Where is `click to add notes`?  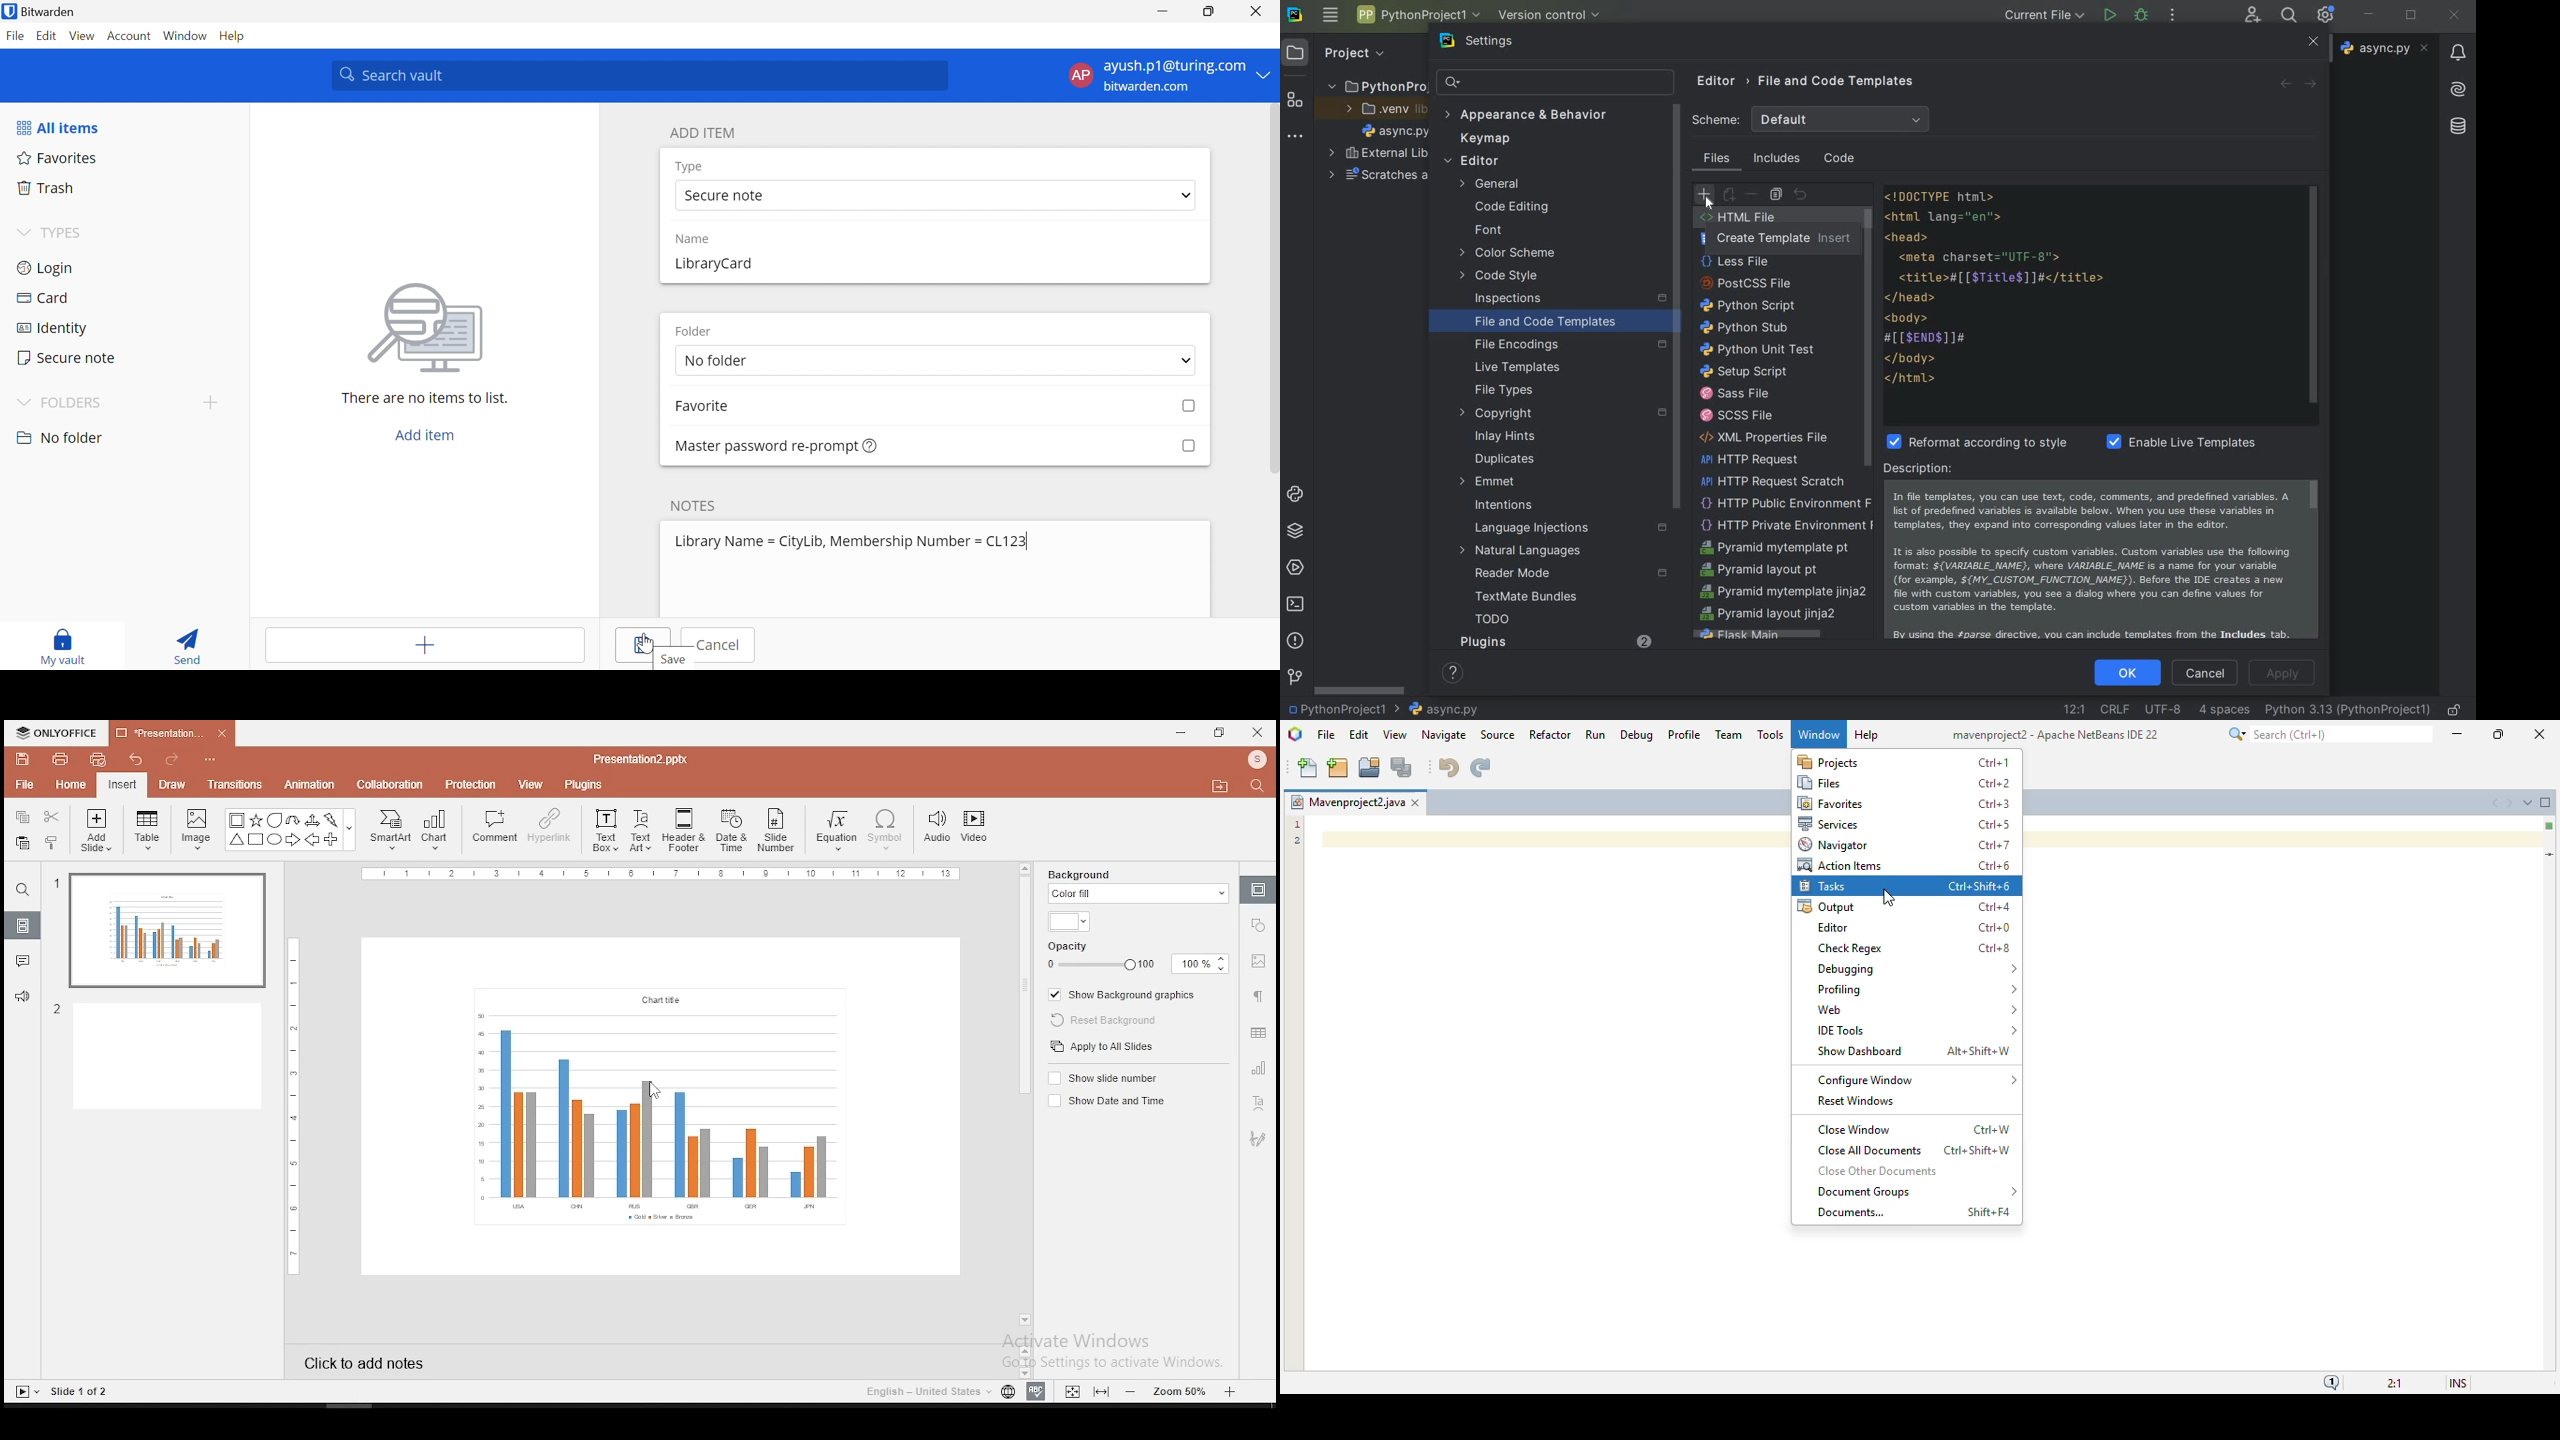
click to add notes is located at coordinates (366, 1362).